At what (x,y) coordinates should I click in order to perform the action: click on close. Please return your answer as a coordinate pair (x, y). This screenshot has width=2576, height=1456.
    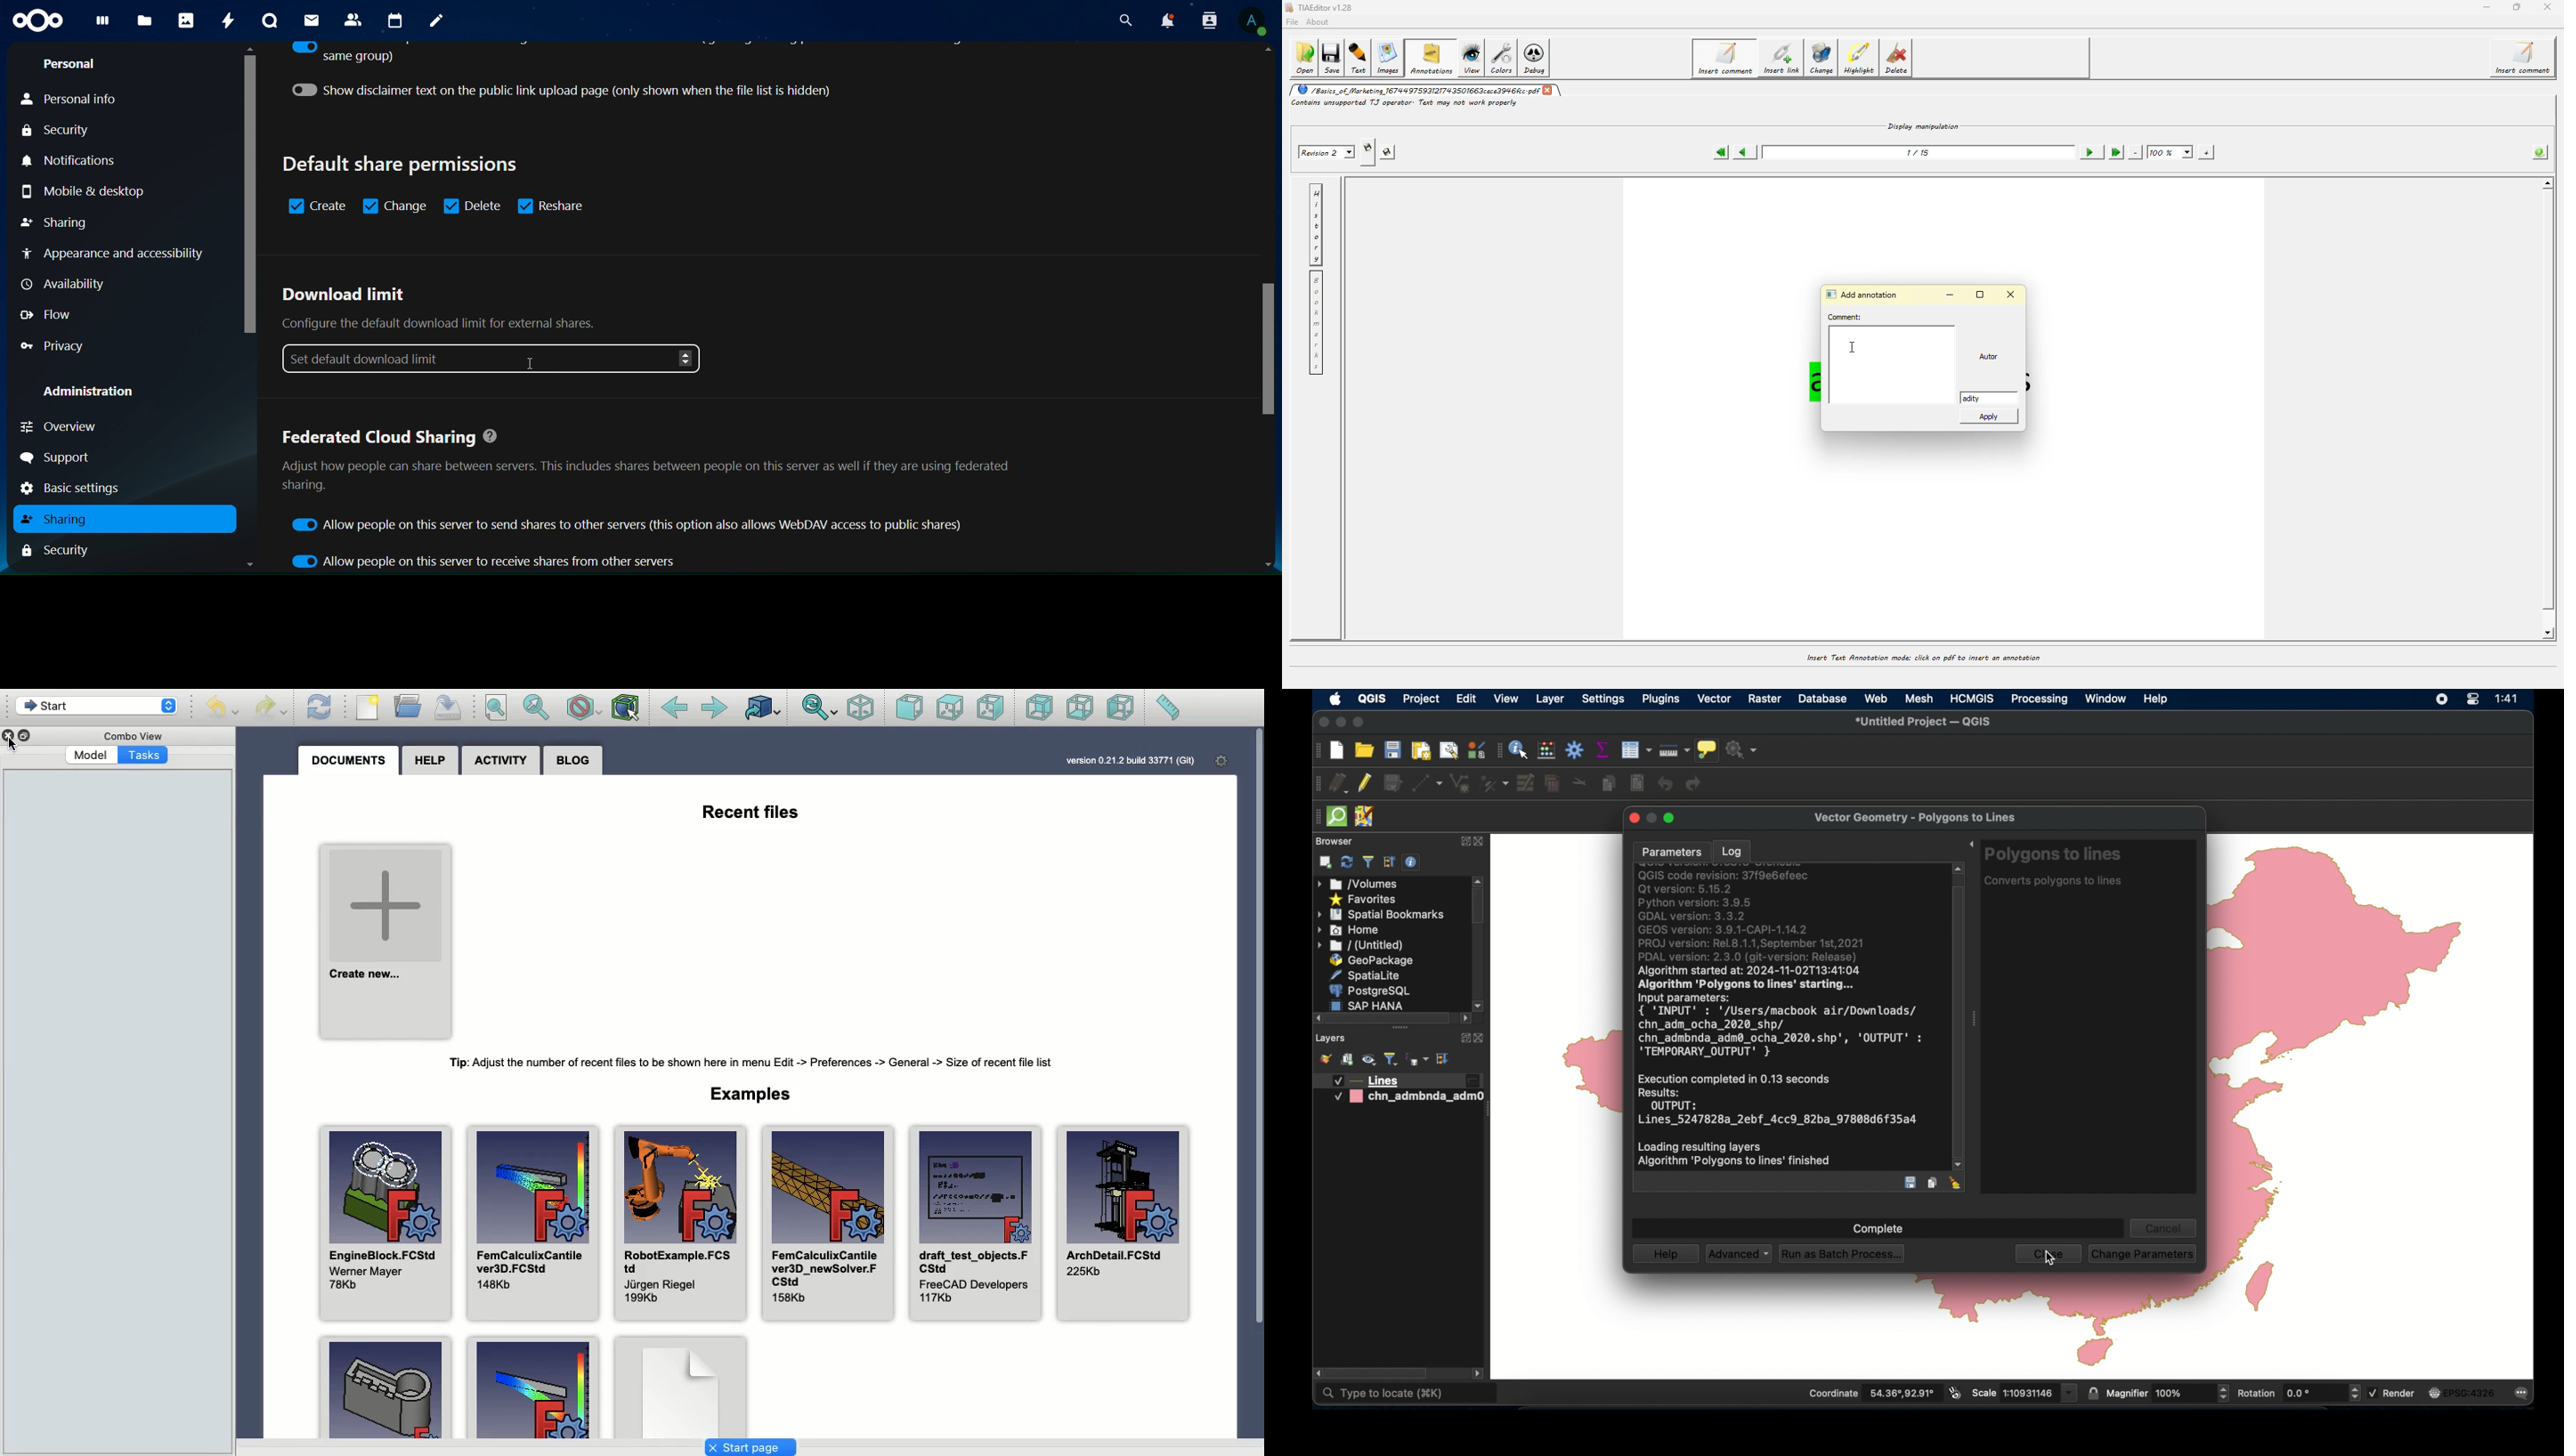
    Looking at the image, I should click on (1548, 89).